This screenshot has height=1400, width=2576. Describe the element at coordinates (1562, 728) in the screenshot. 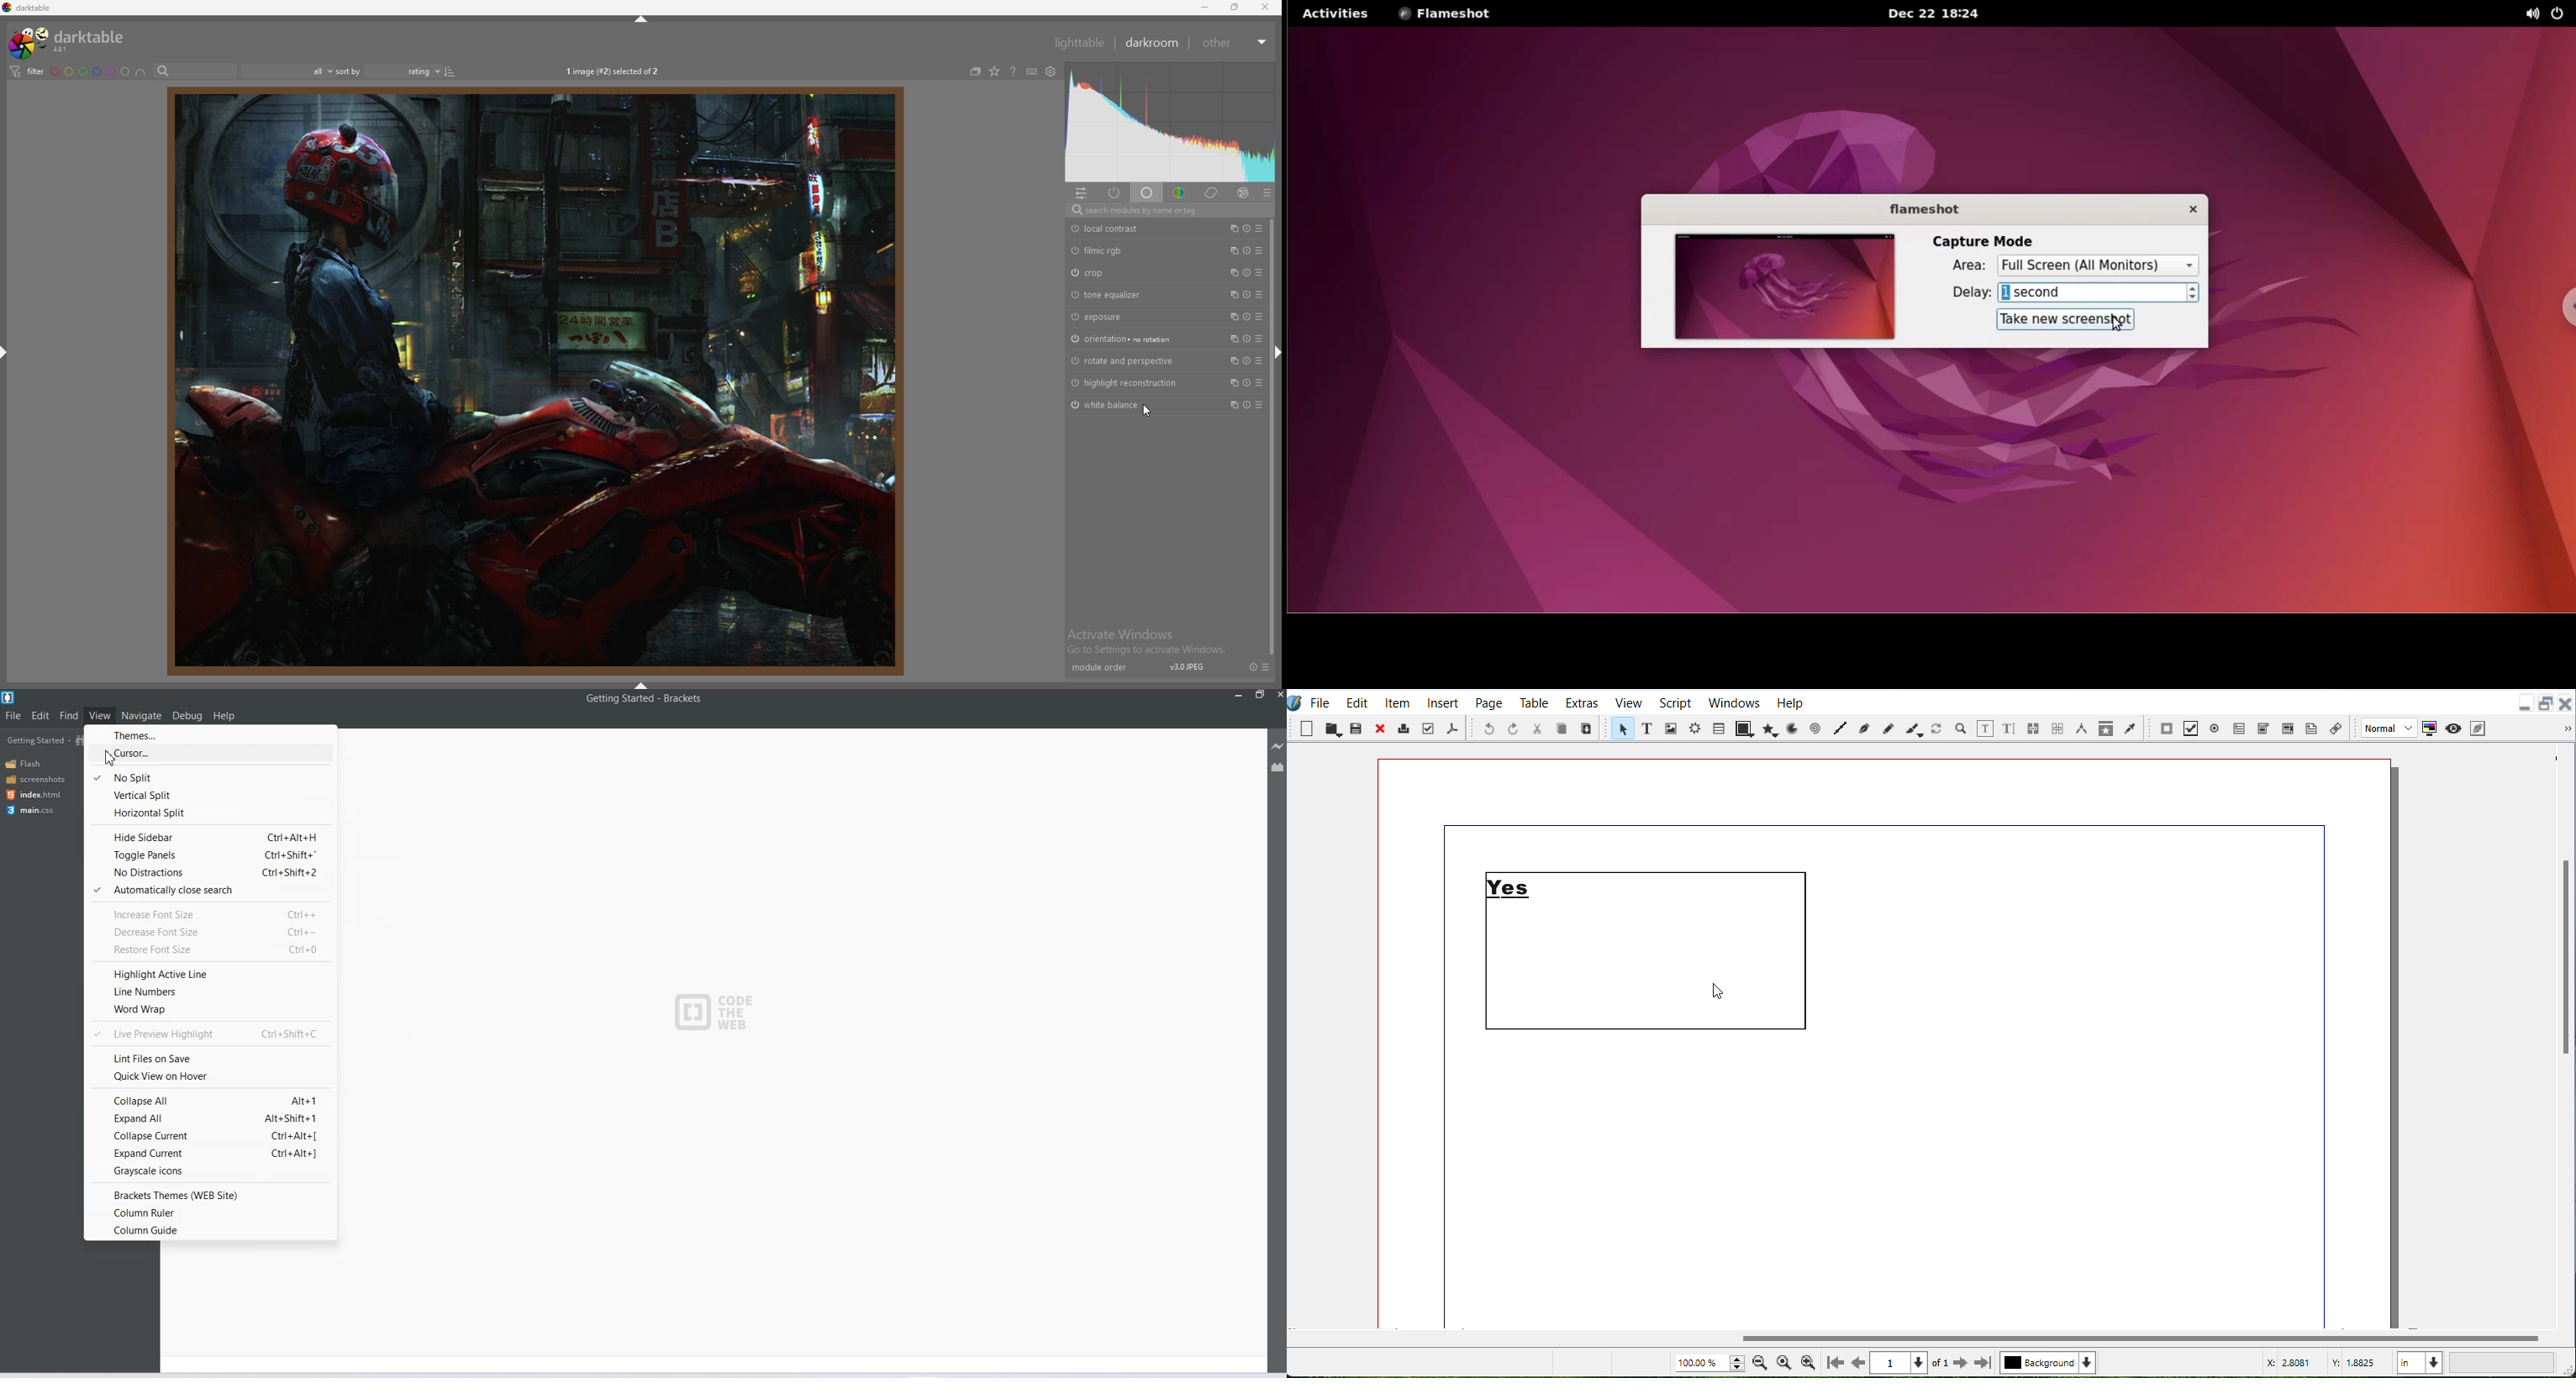

I see `Copy` at that location.